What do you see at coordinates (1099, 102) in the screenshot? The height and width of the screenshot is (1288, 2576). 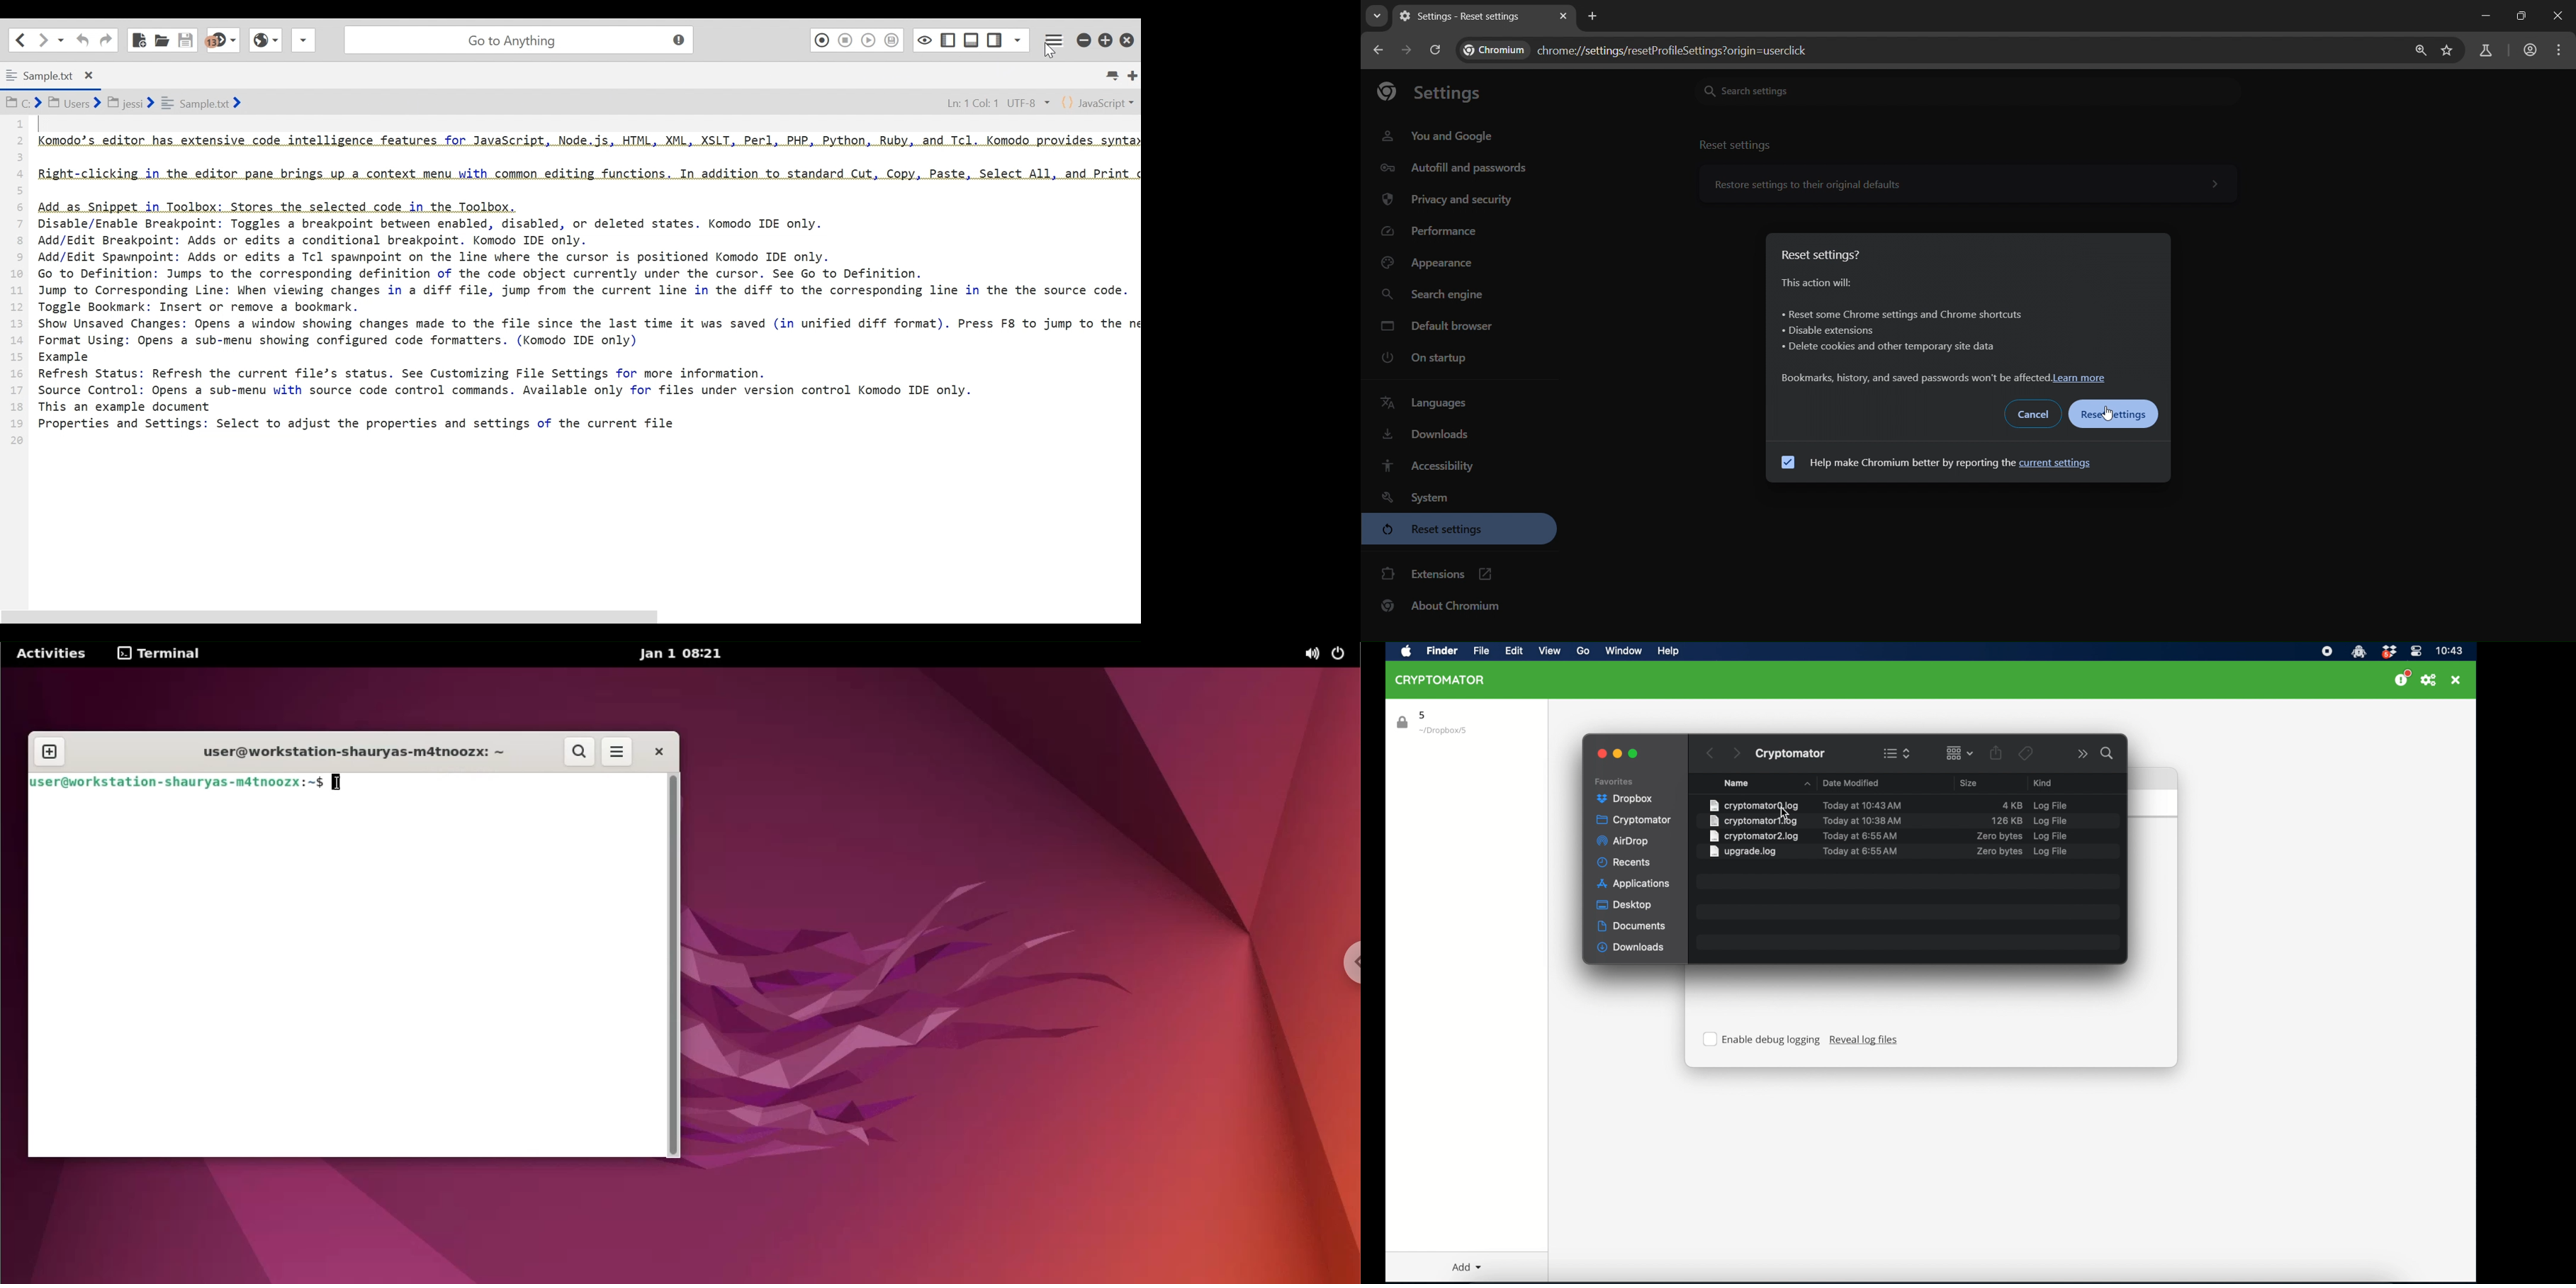 I see `File Type` at bounding box center [1099, 102].